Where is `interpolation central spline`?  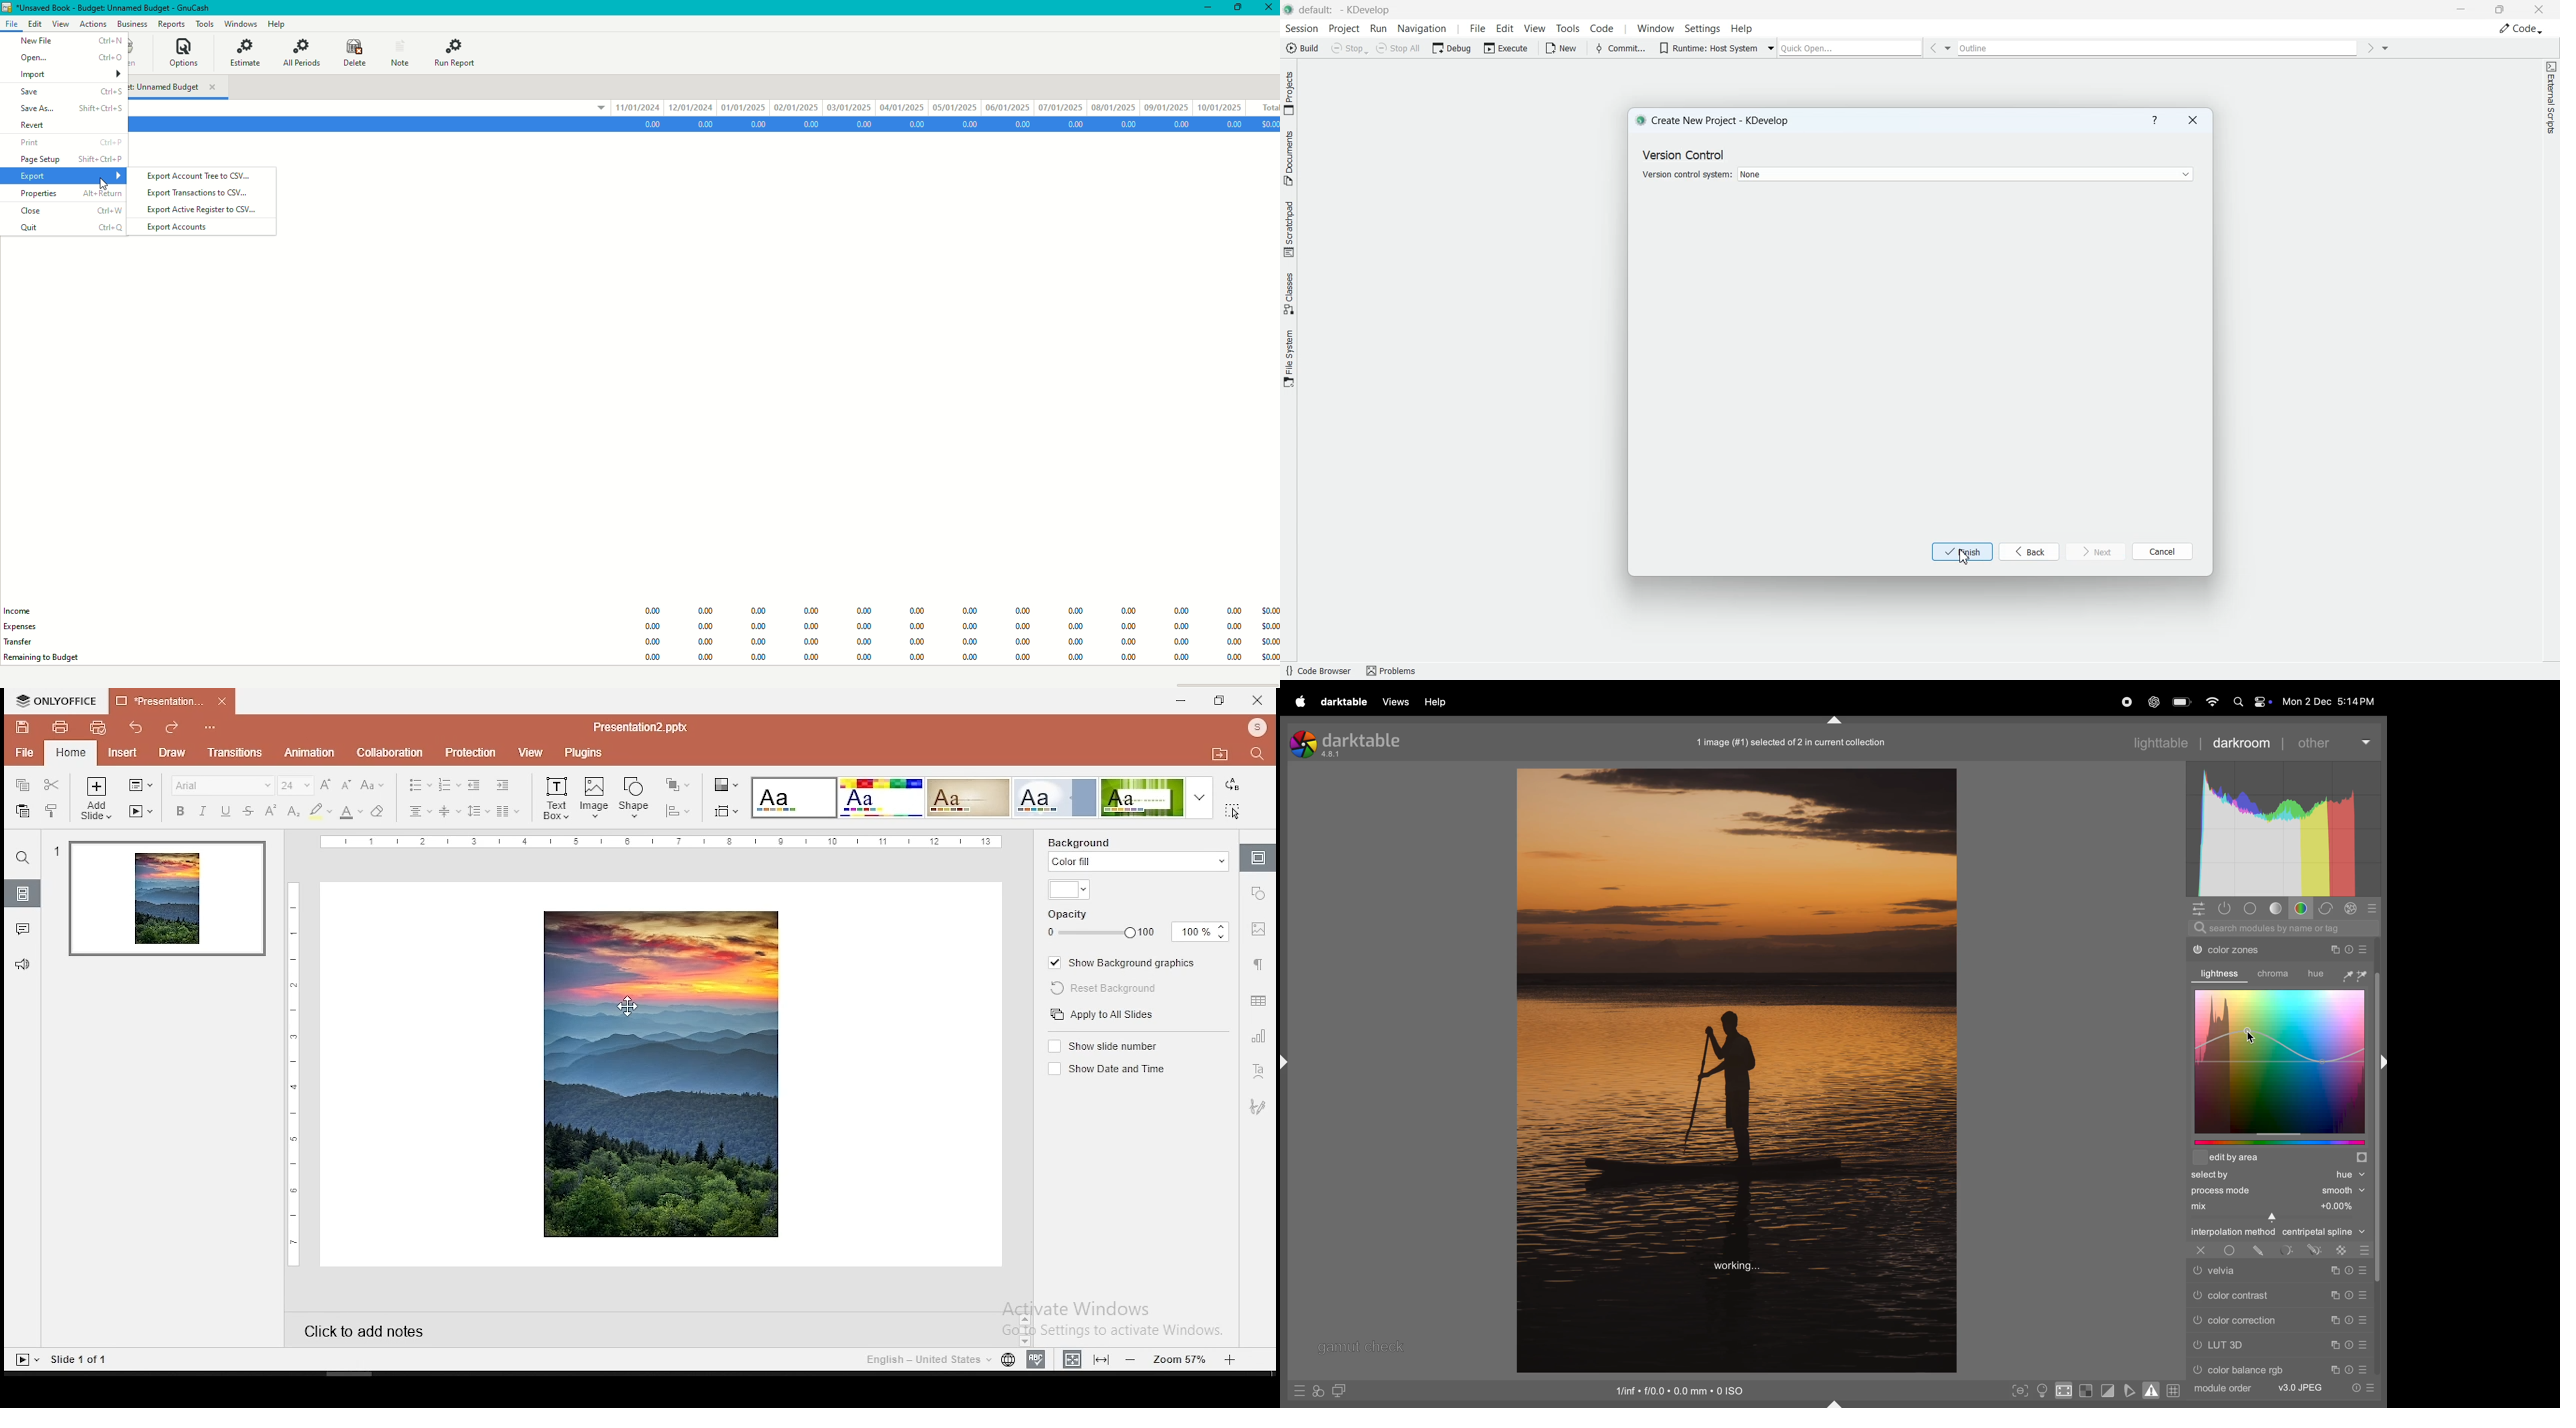 interpolation central spline is located at coordinates (2277, 1233).